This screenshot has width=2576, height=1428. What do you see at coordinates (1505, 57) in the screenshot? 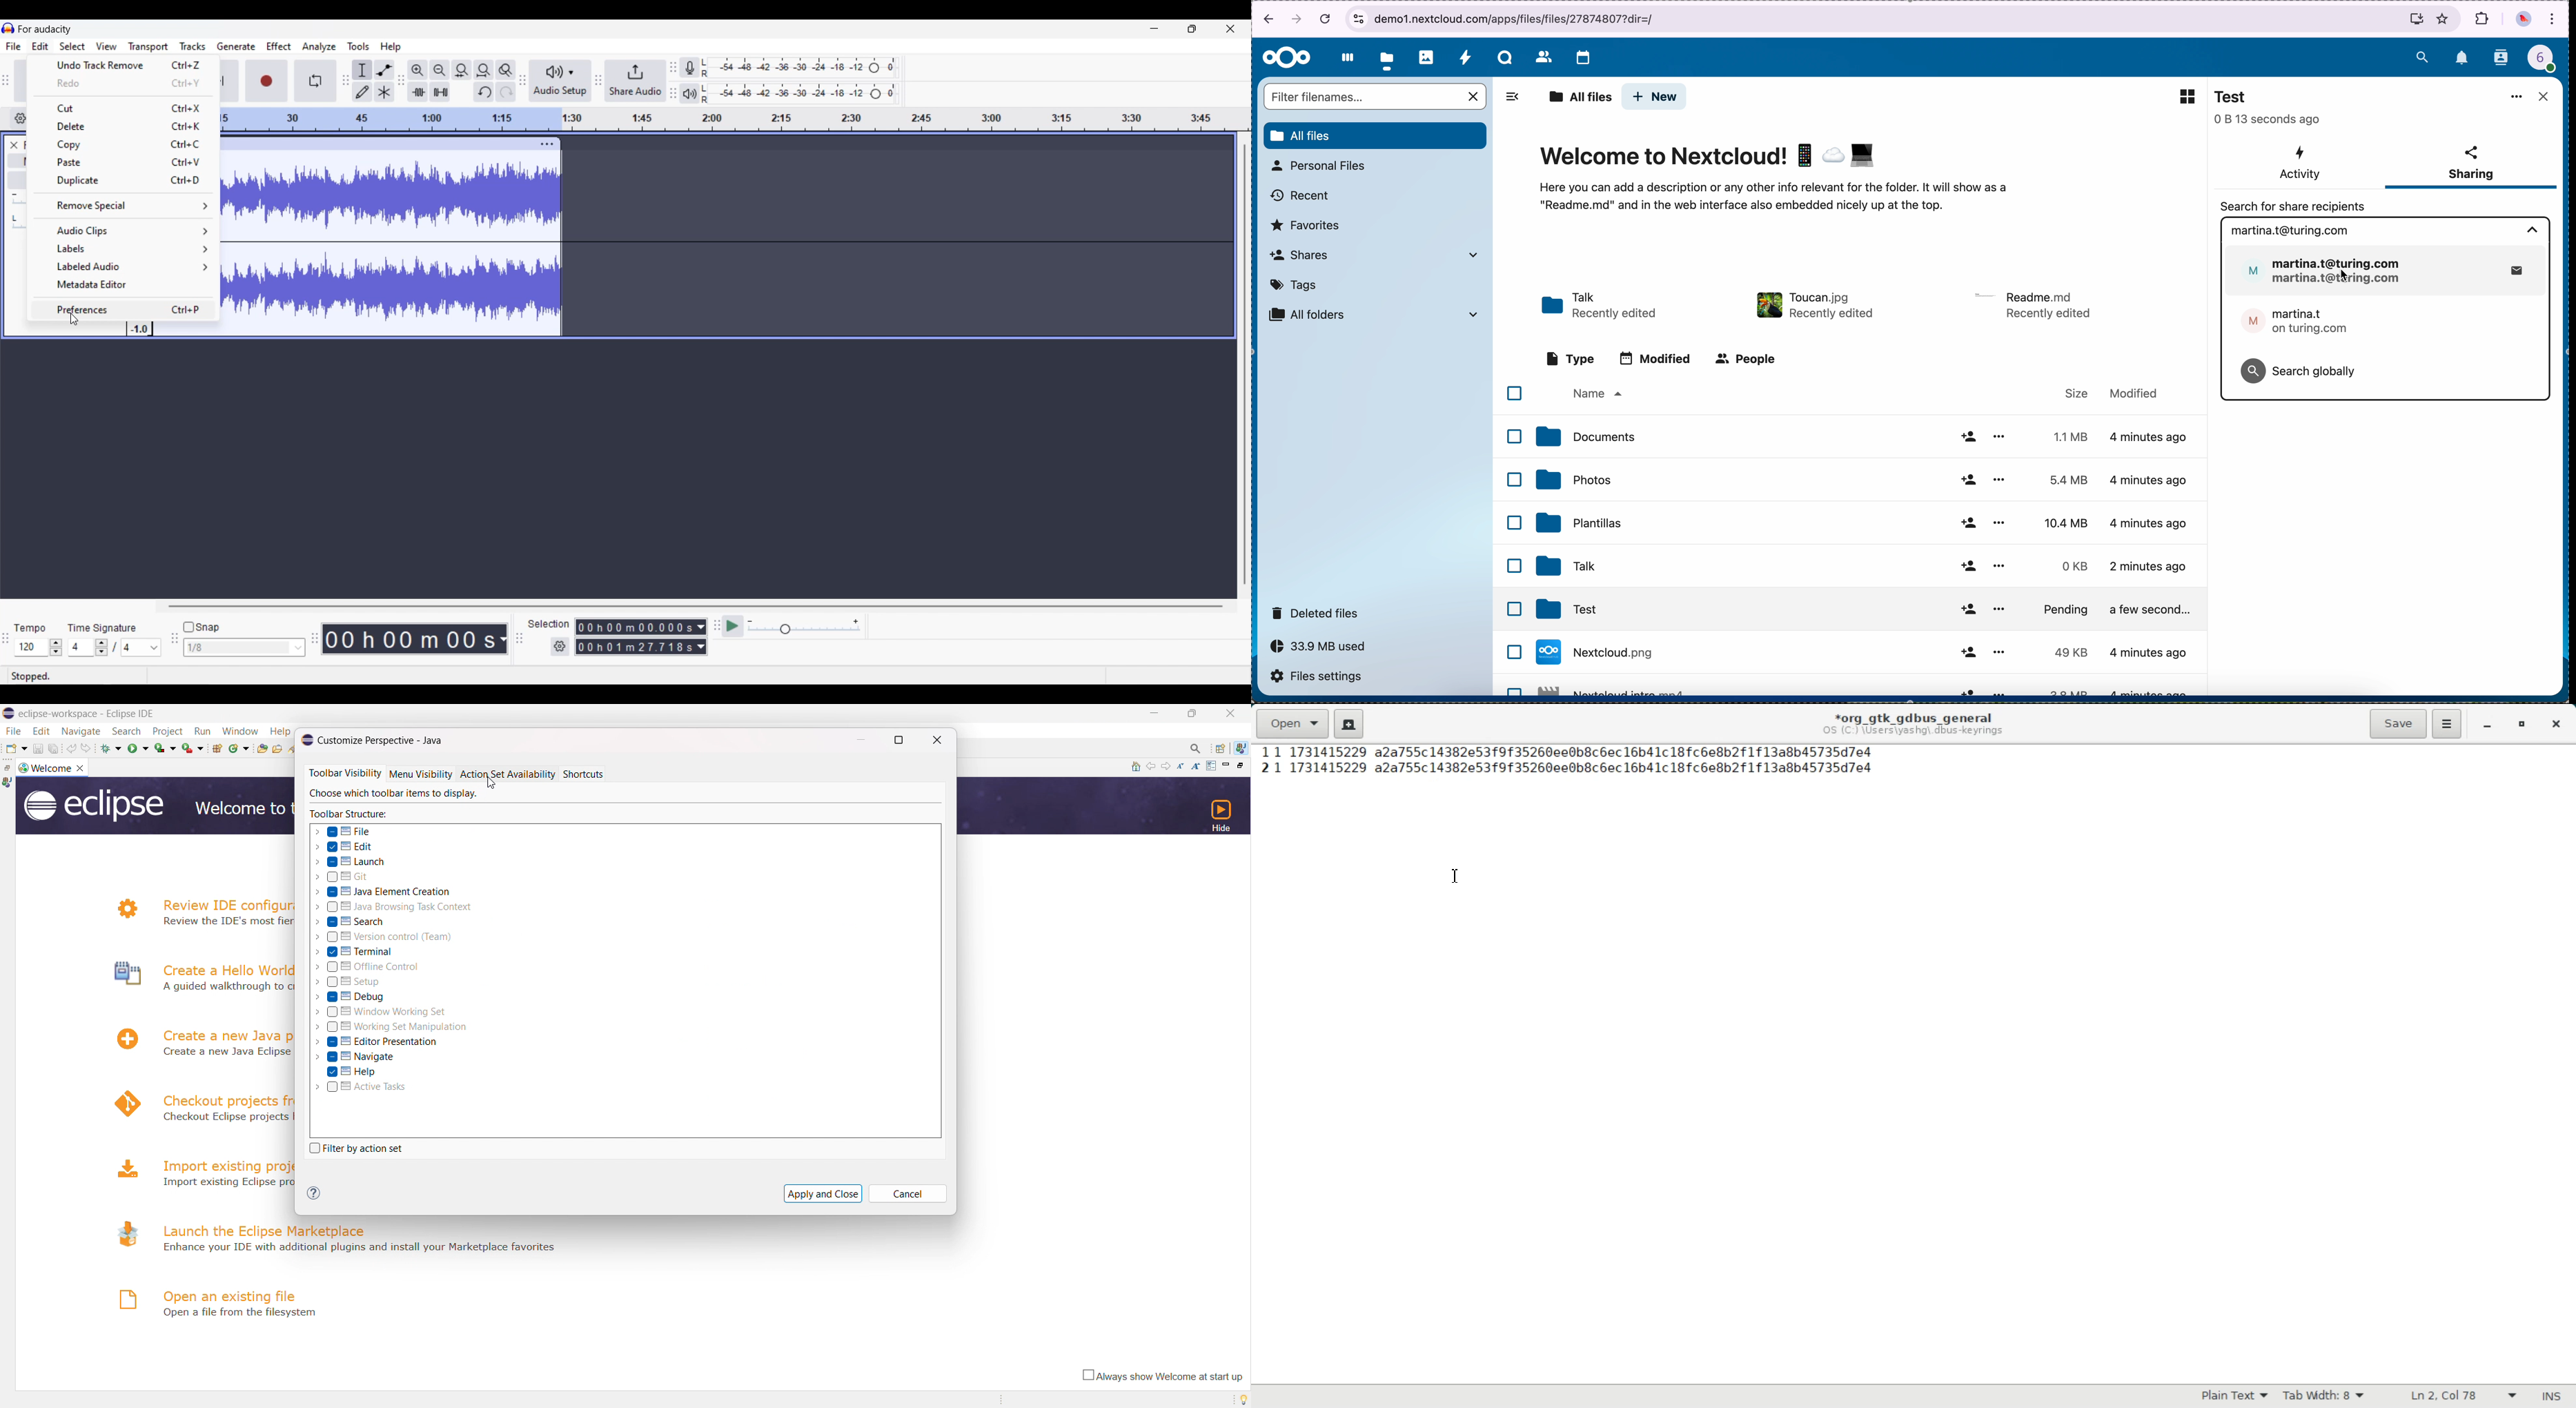
I see `talk` at bounding box center [1505, 57].